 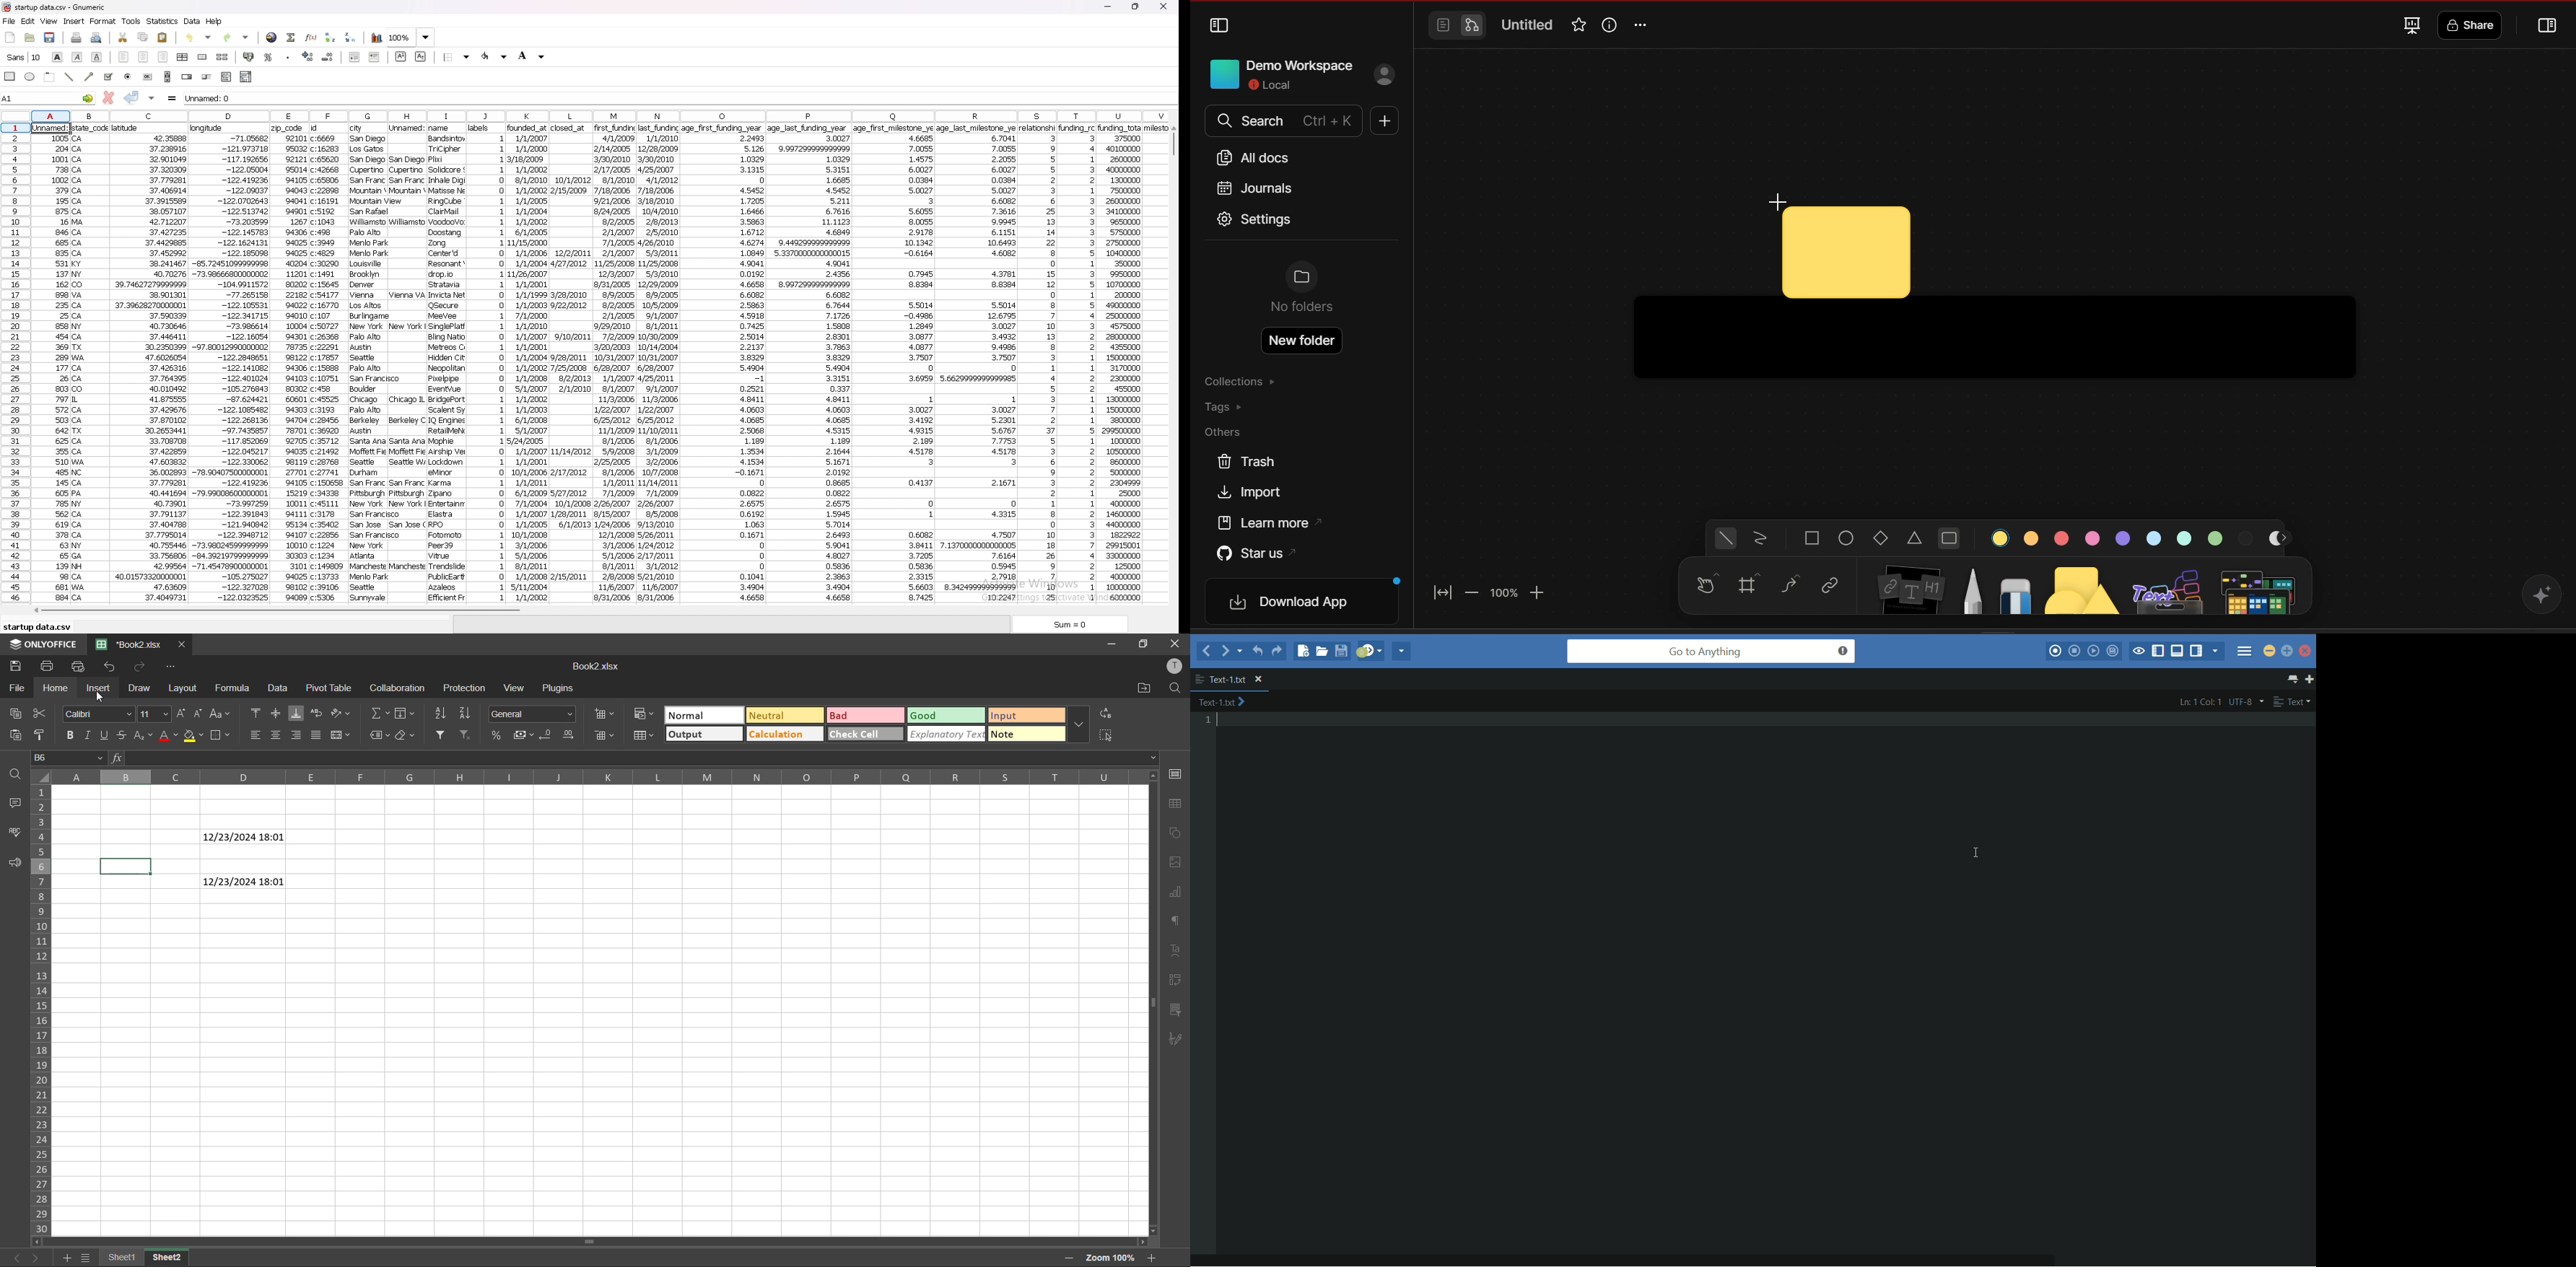 I want to click on increase indent, so click(x=375, y=57).